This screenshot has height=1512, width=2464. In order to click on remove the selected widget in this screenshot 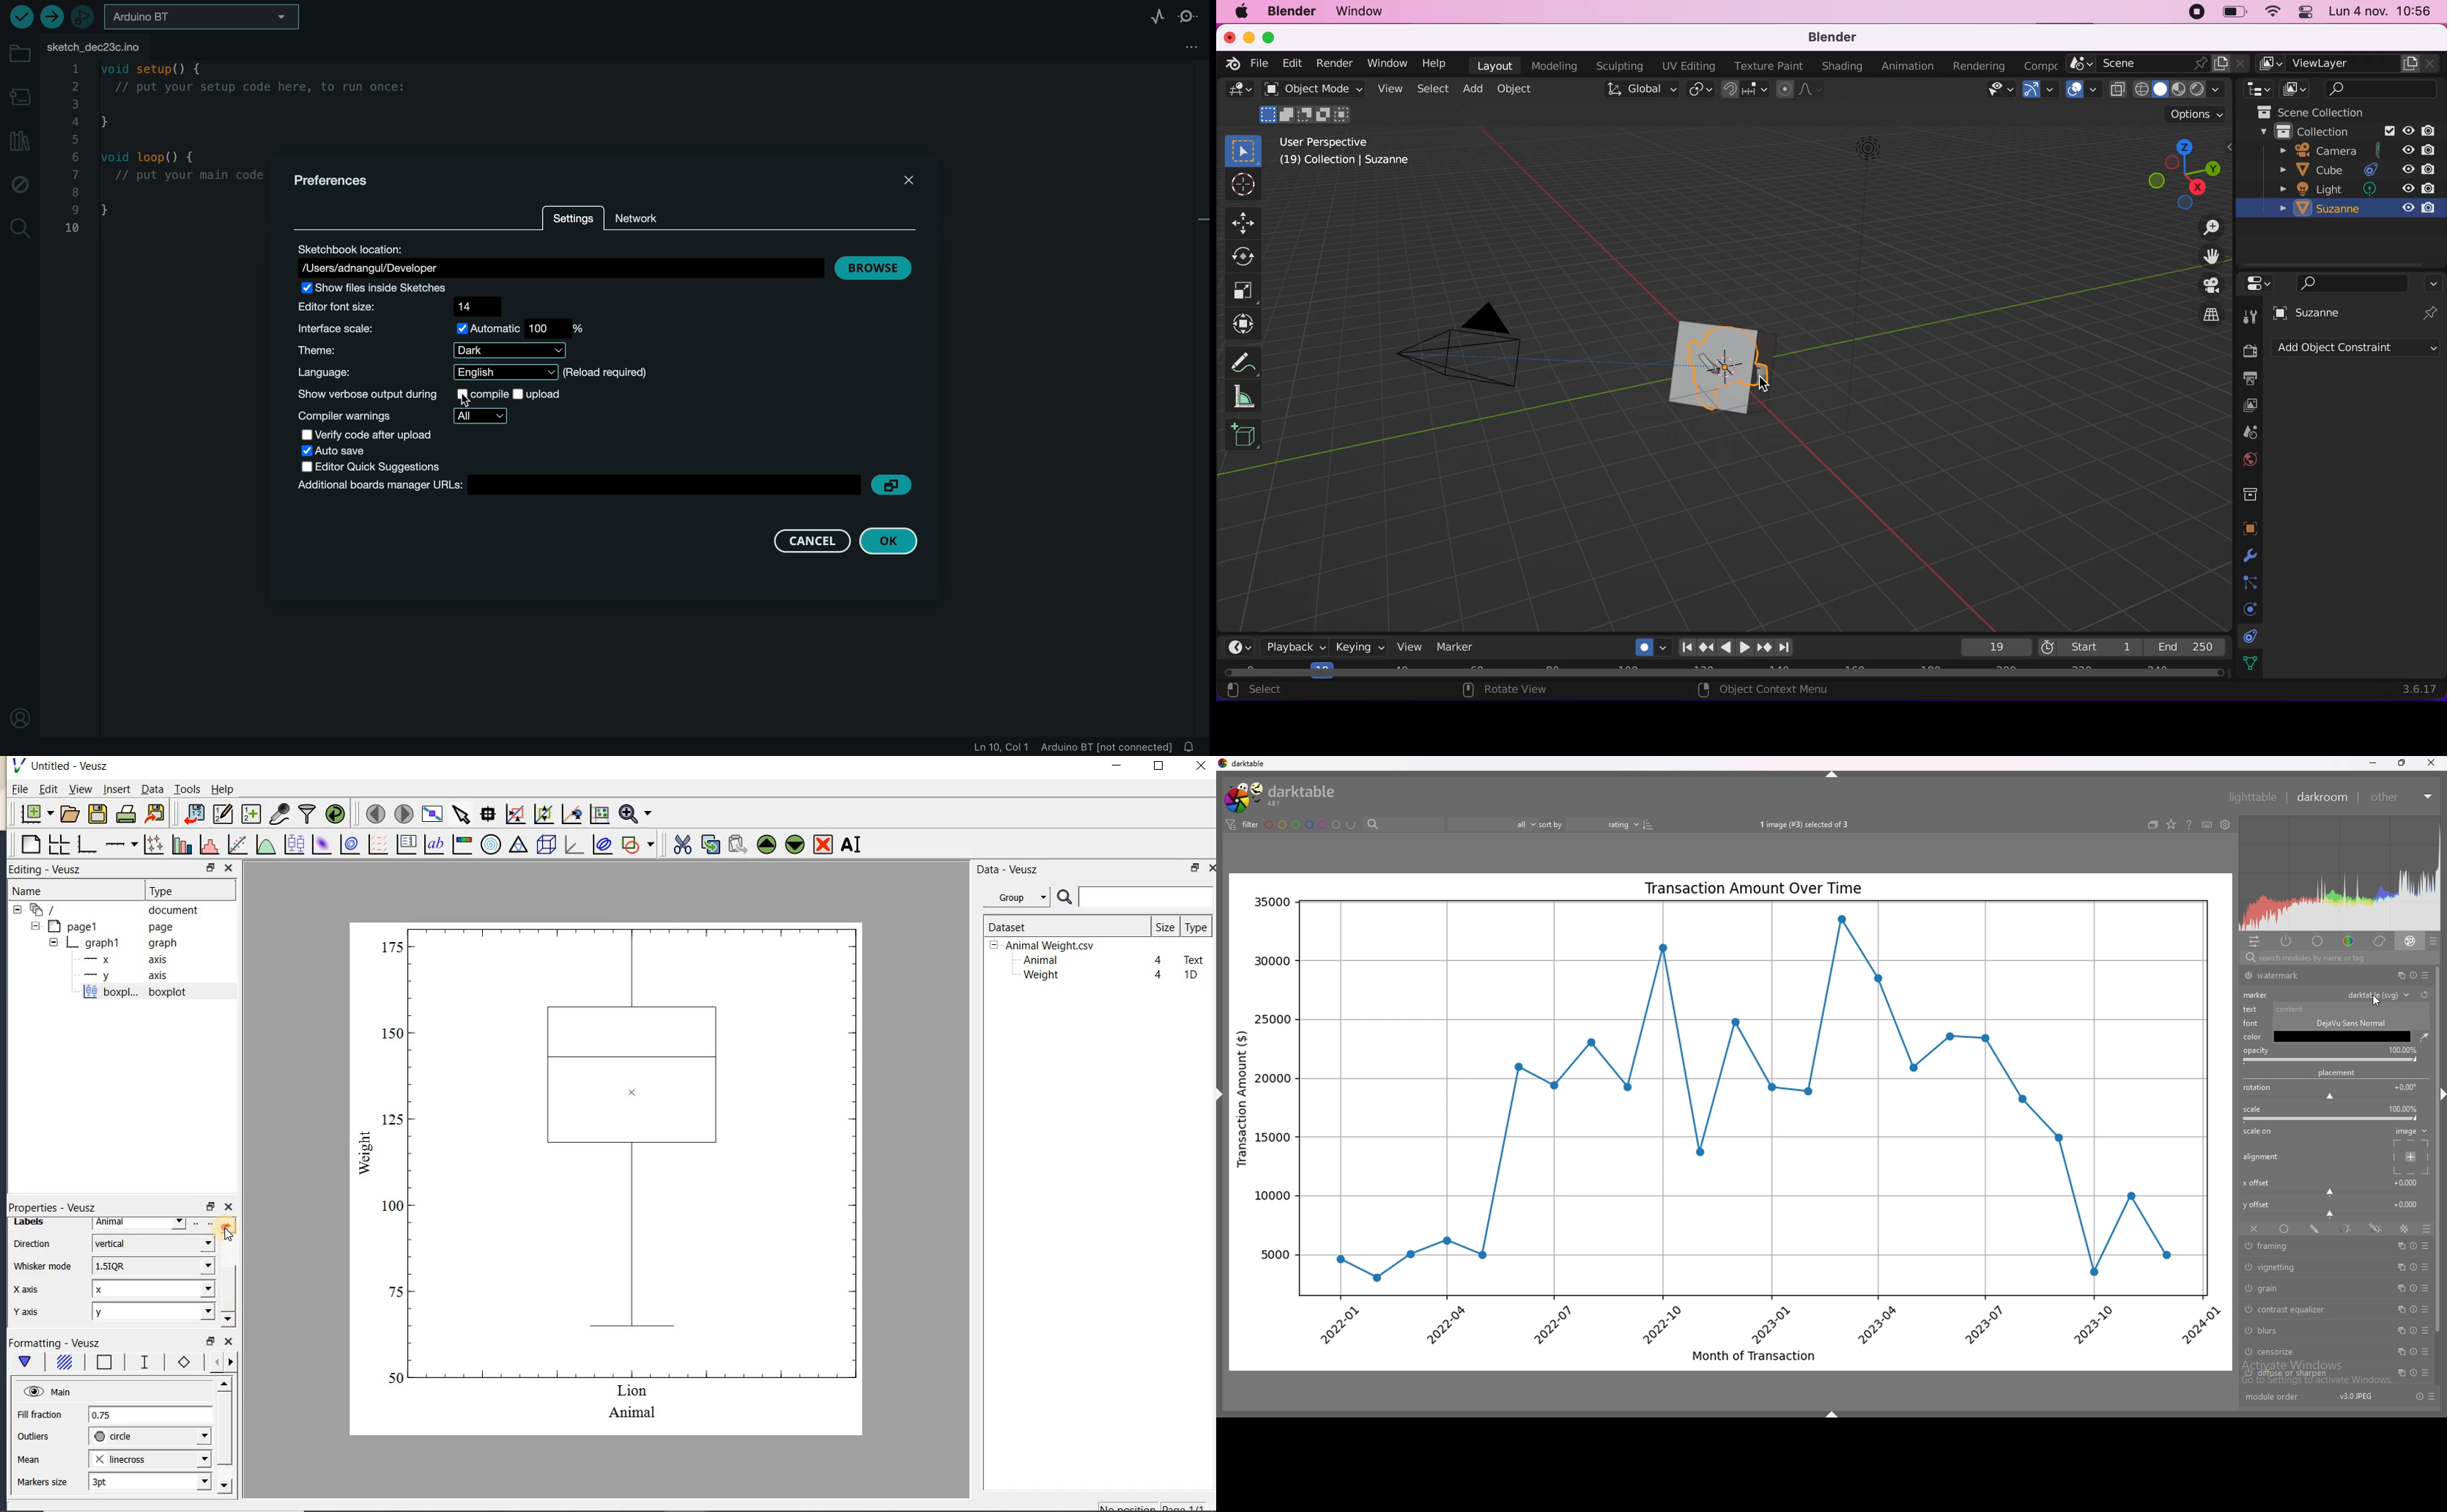, I will do `click(822, 846)`.